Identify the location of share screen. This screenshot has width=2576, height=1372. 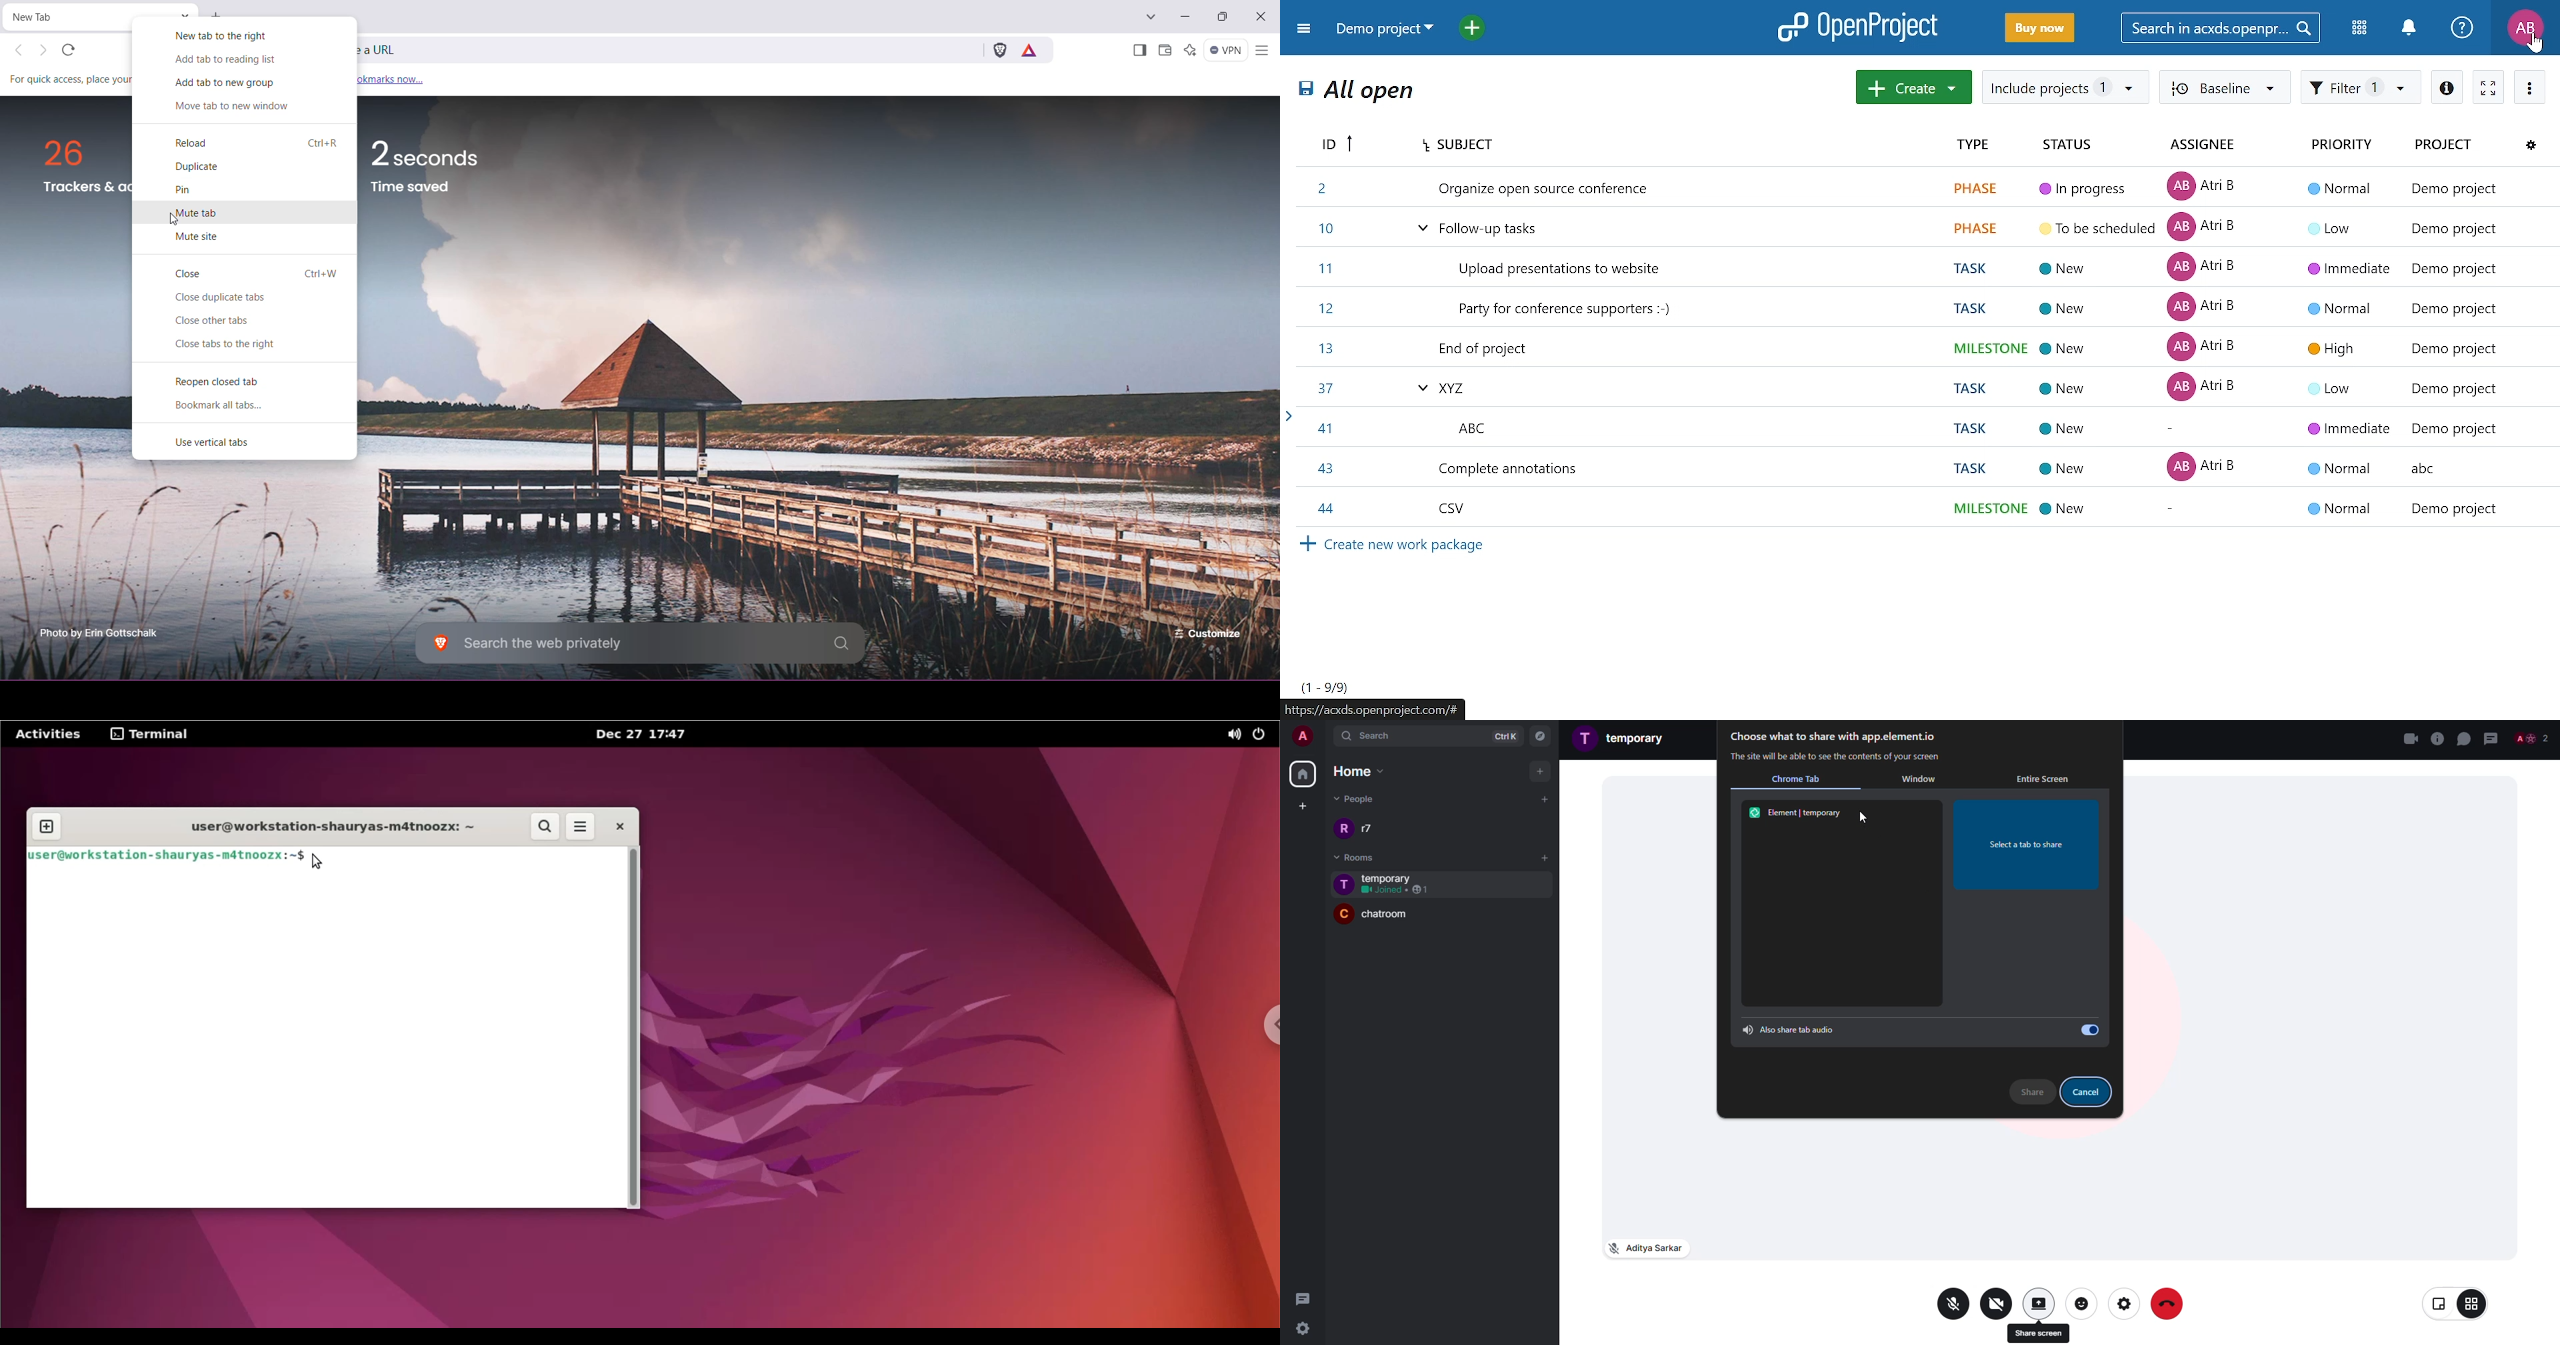
(2038, 1303).